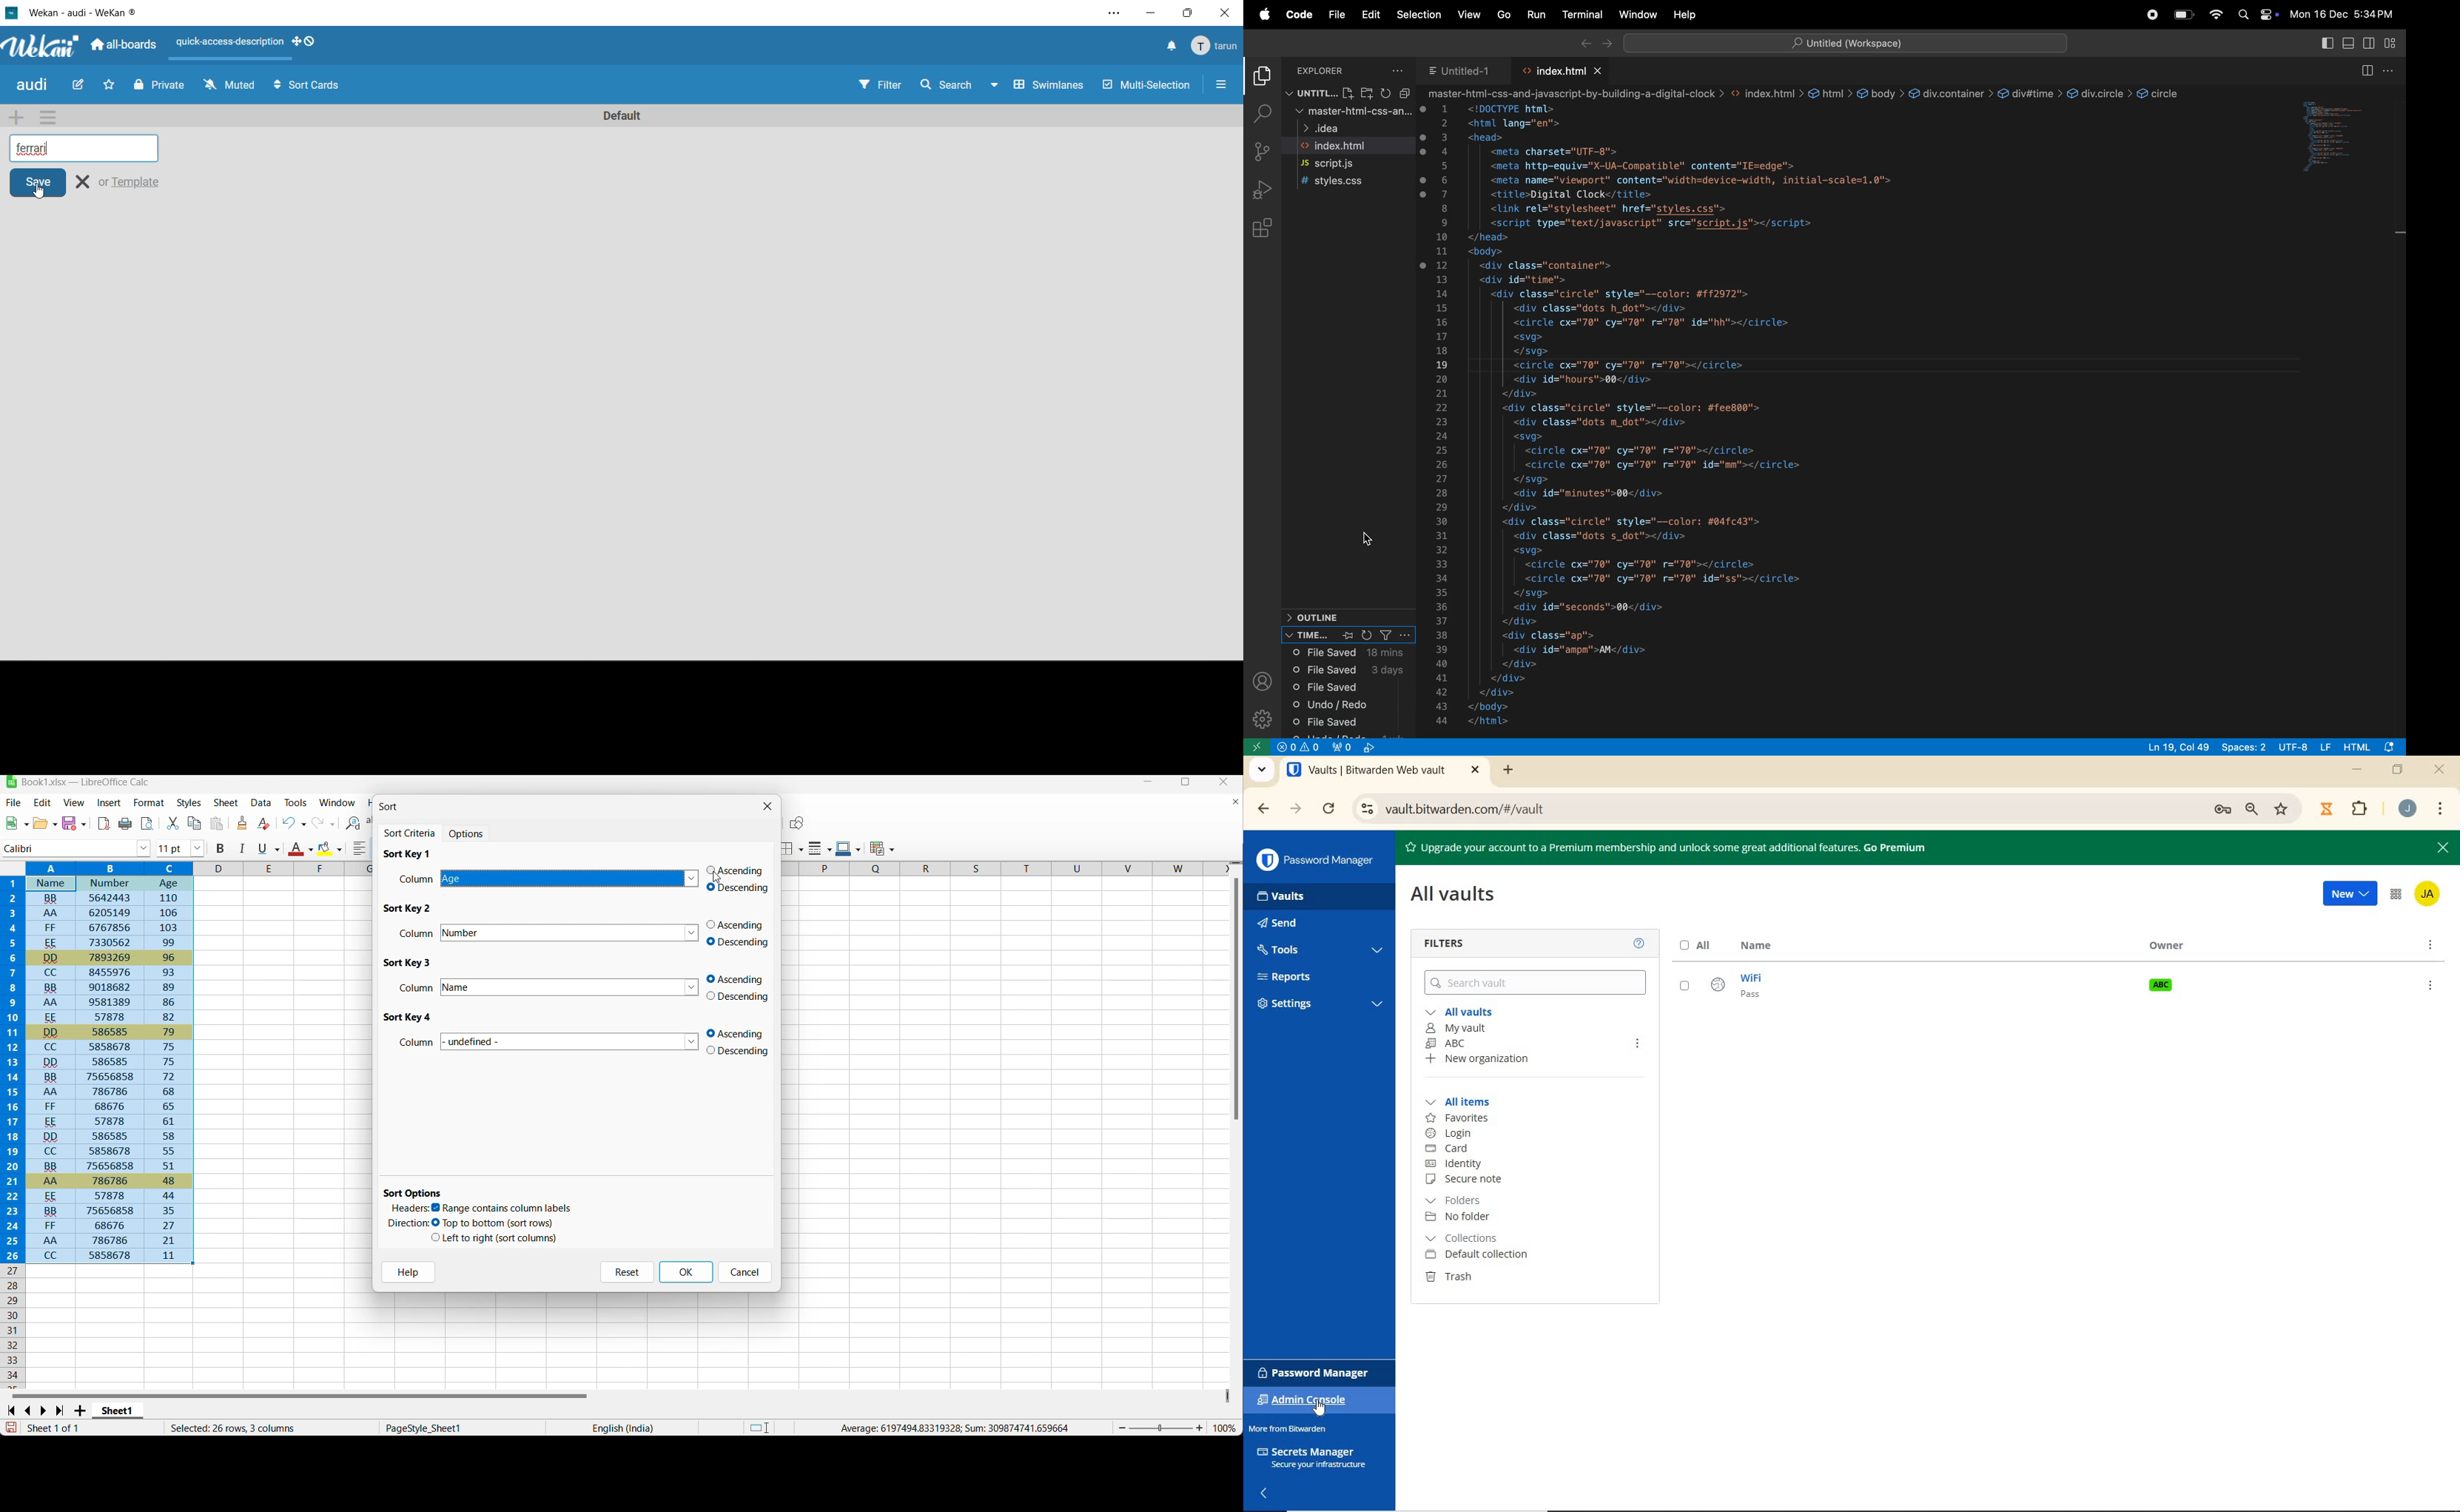  I want to click on ascending, so click(739, 979).